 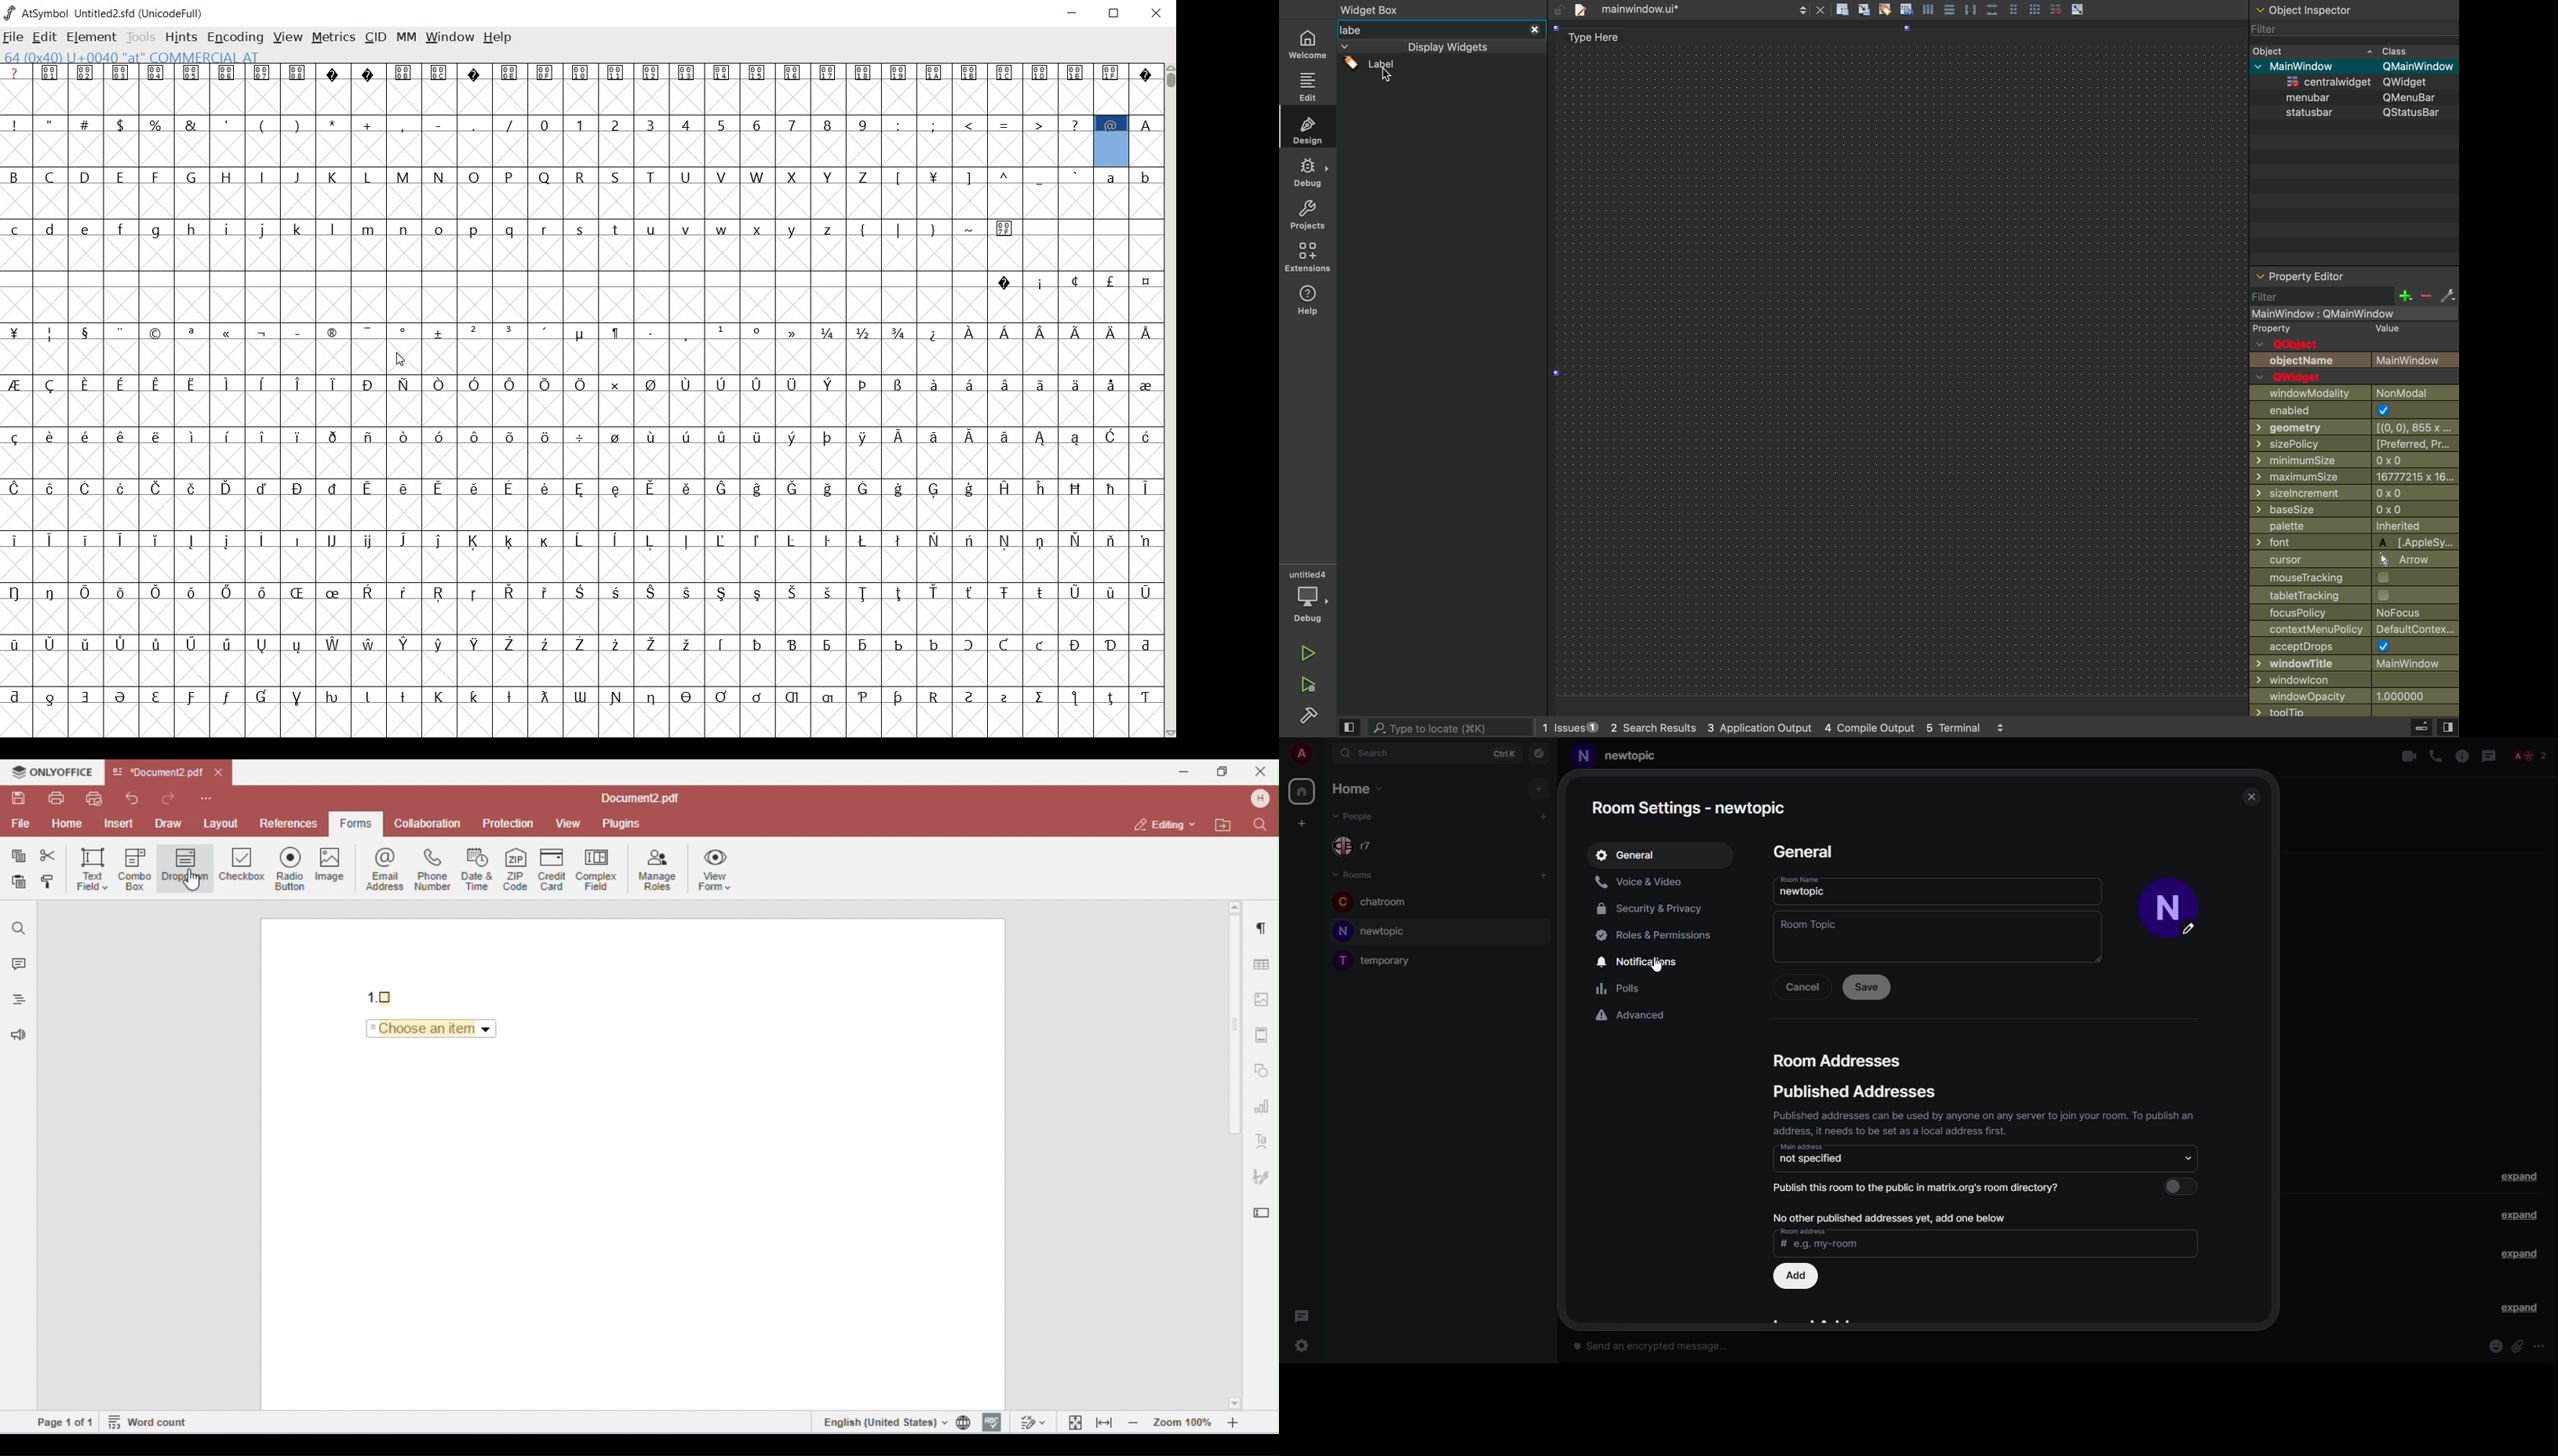 What do you see at coordinates (1302, 822) in the screenshot?
I see `add` at bounding box center [1302, 822].